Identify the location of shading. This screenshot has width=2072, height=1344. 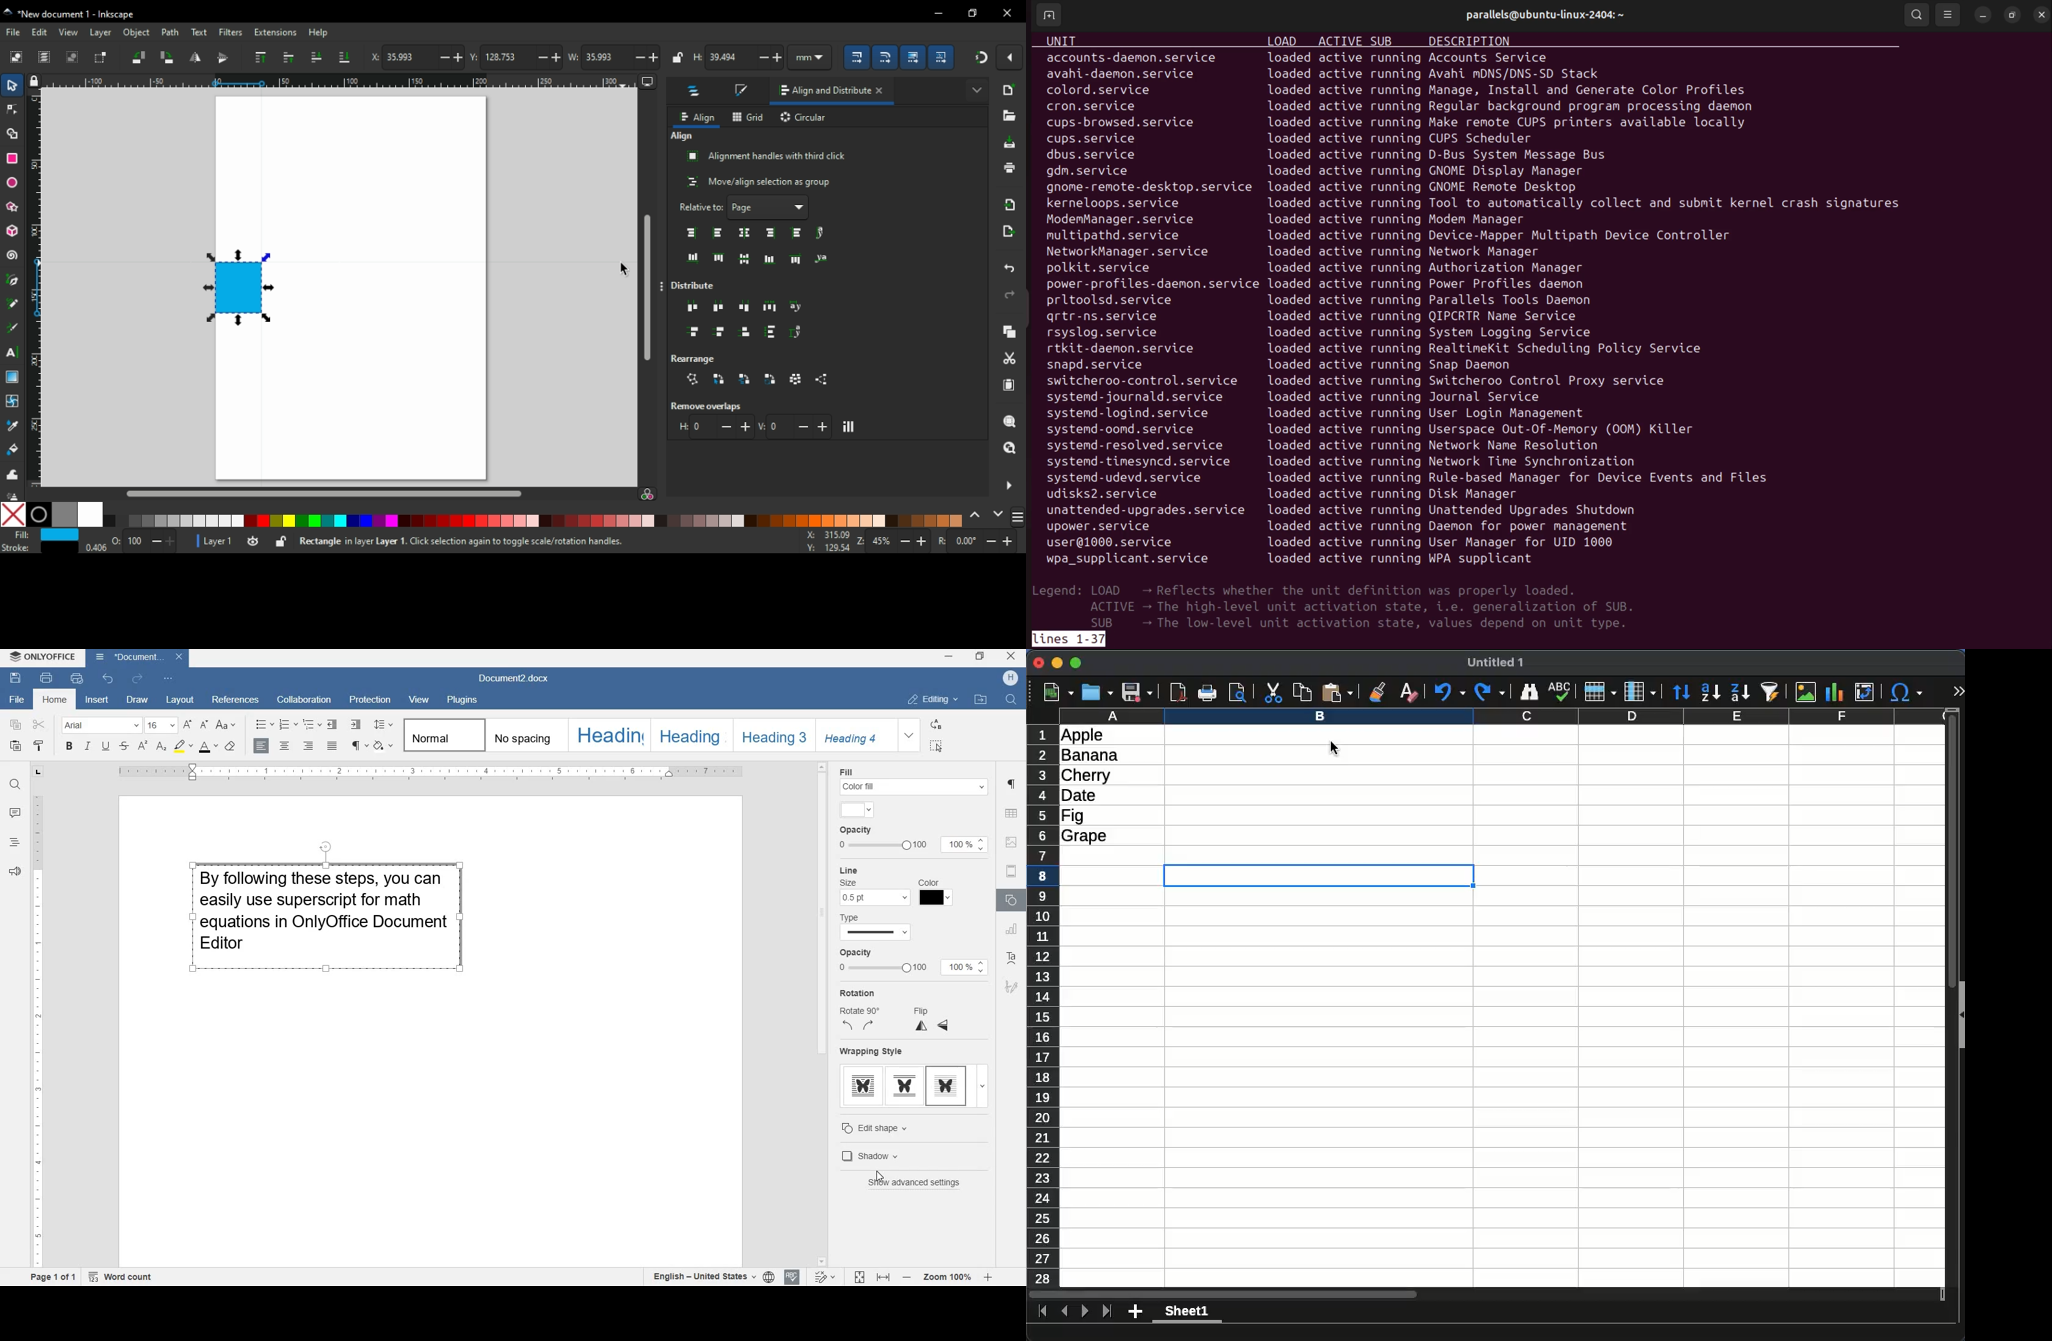
(384, 745).